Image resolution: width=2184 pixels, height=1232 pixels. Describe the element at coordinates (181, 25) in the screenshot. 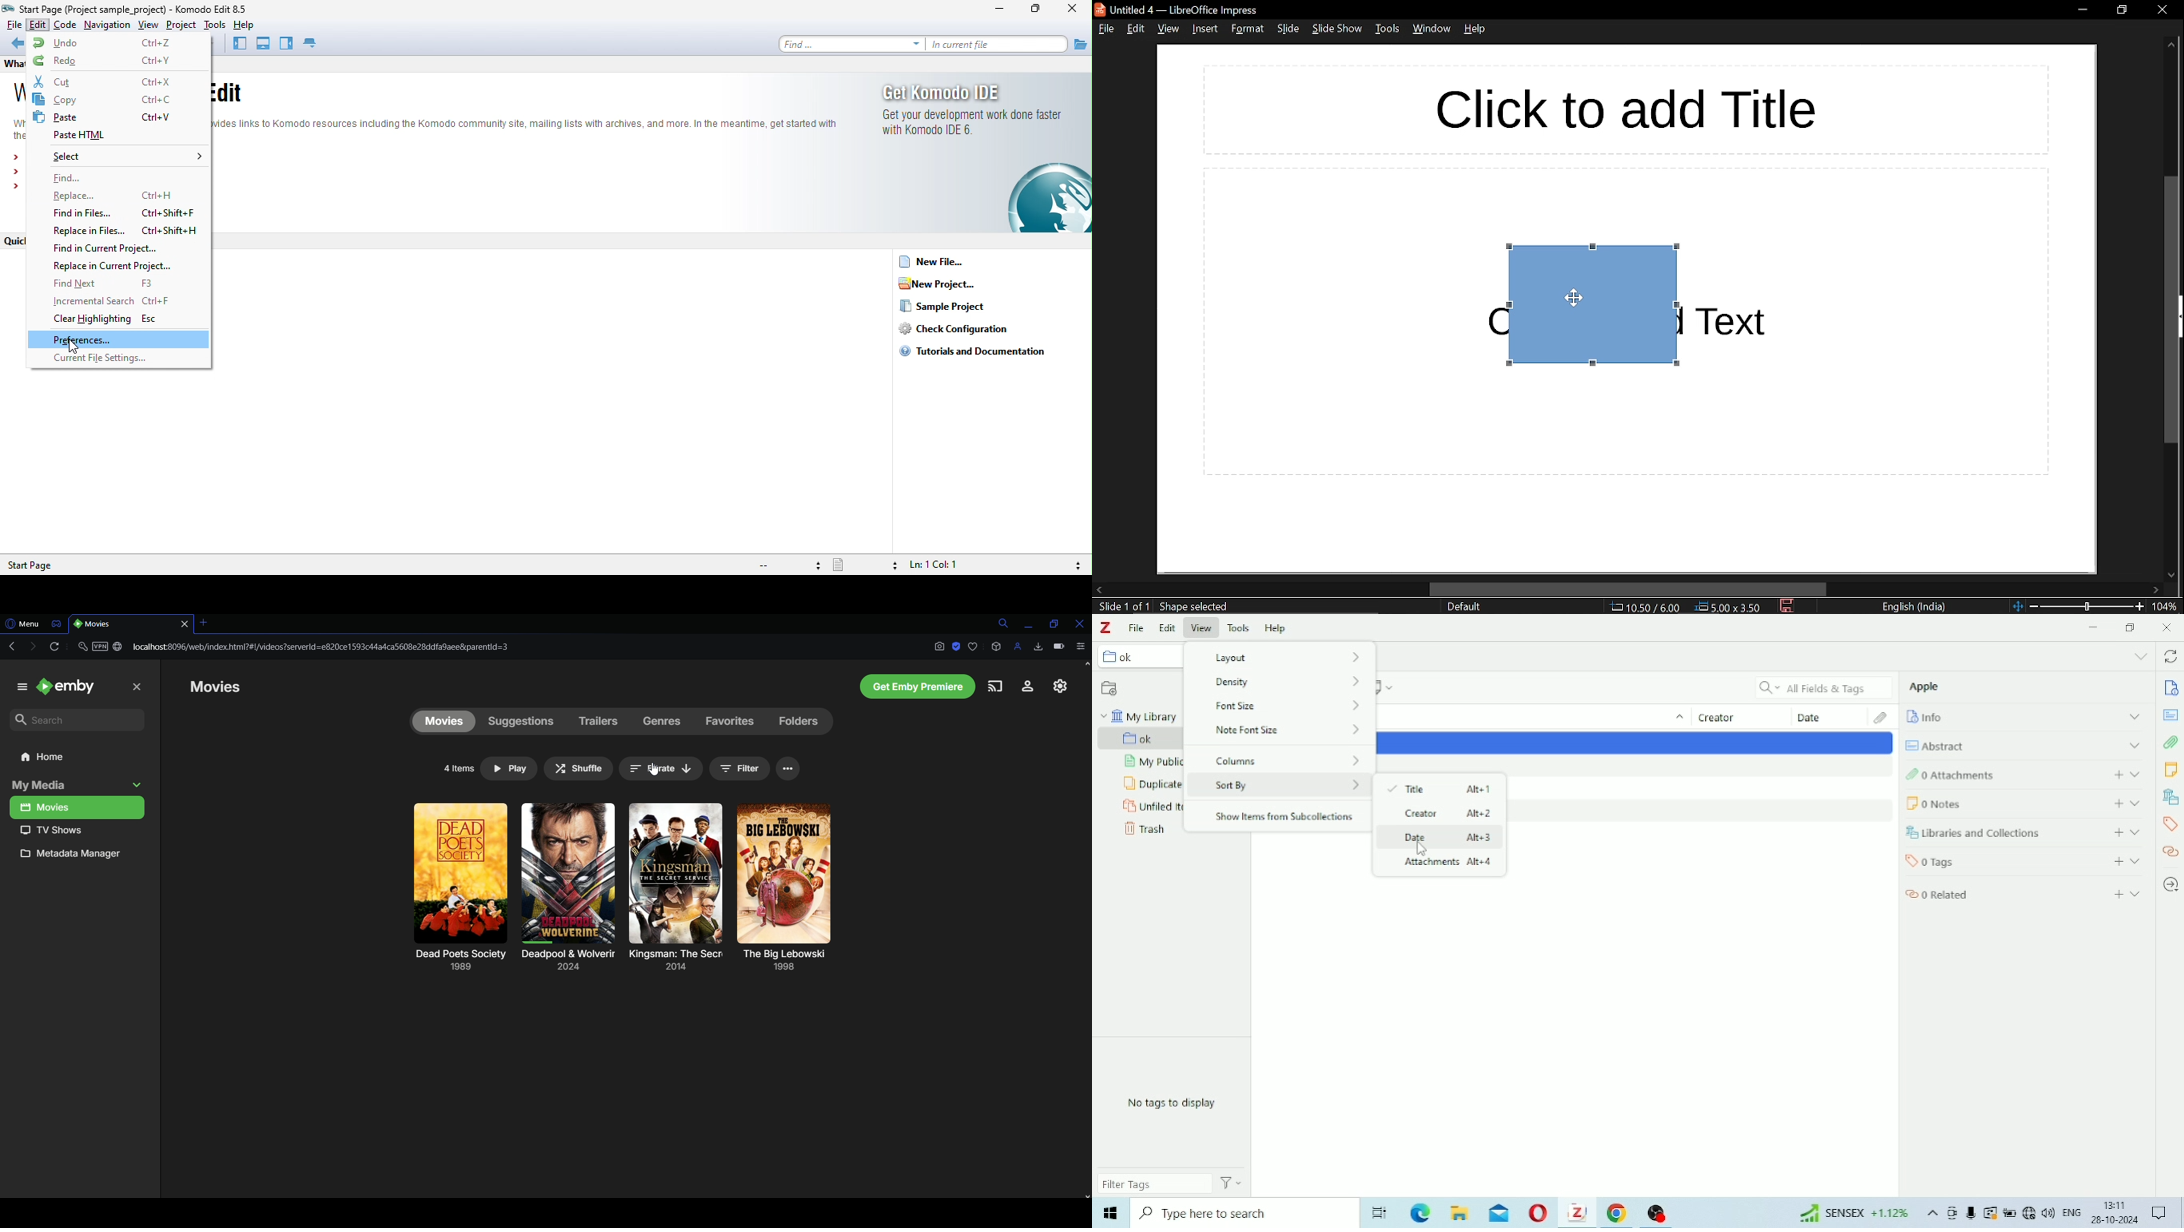

I see `project` at that location.